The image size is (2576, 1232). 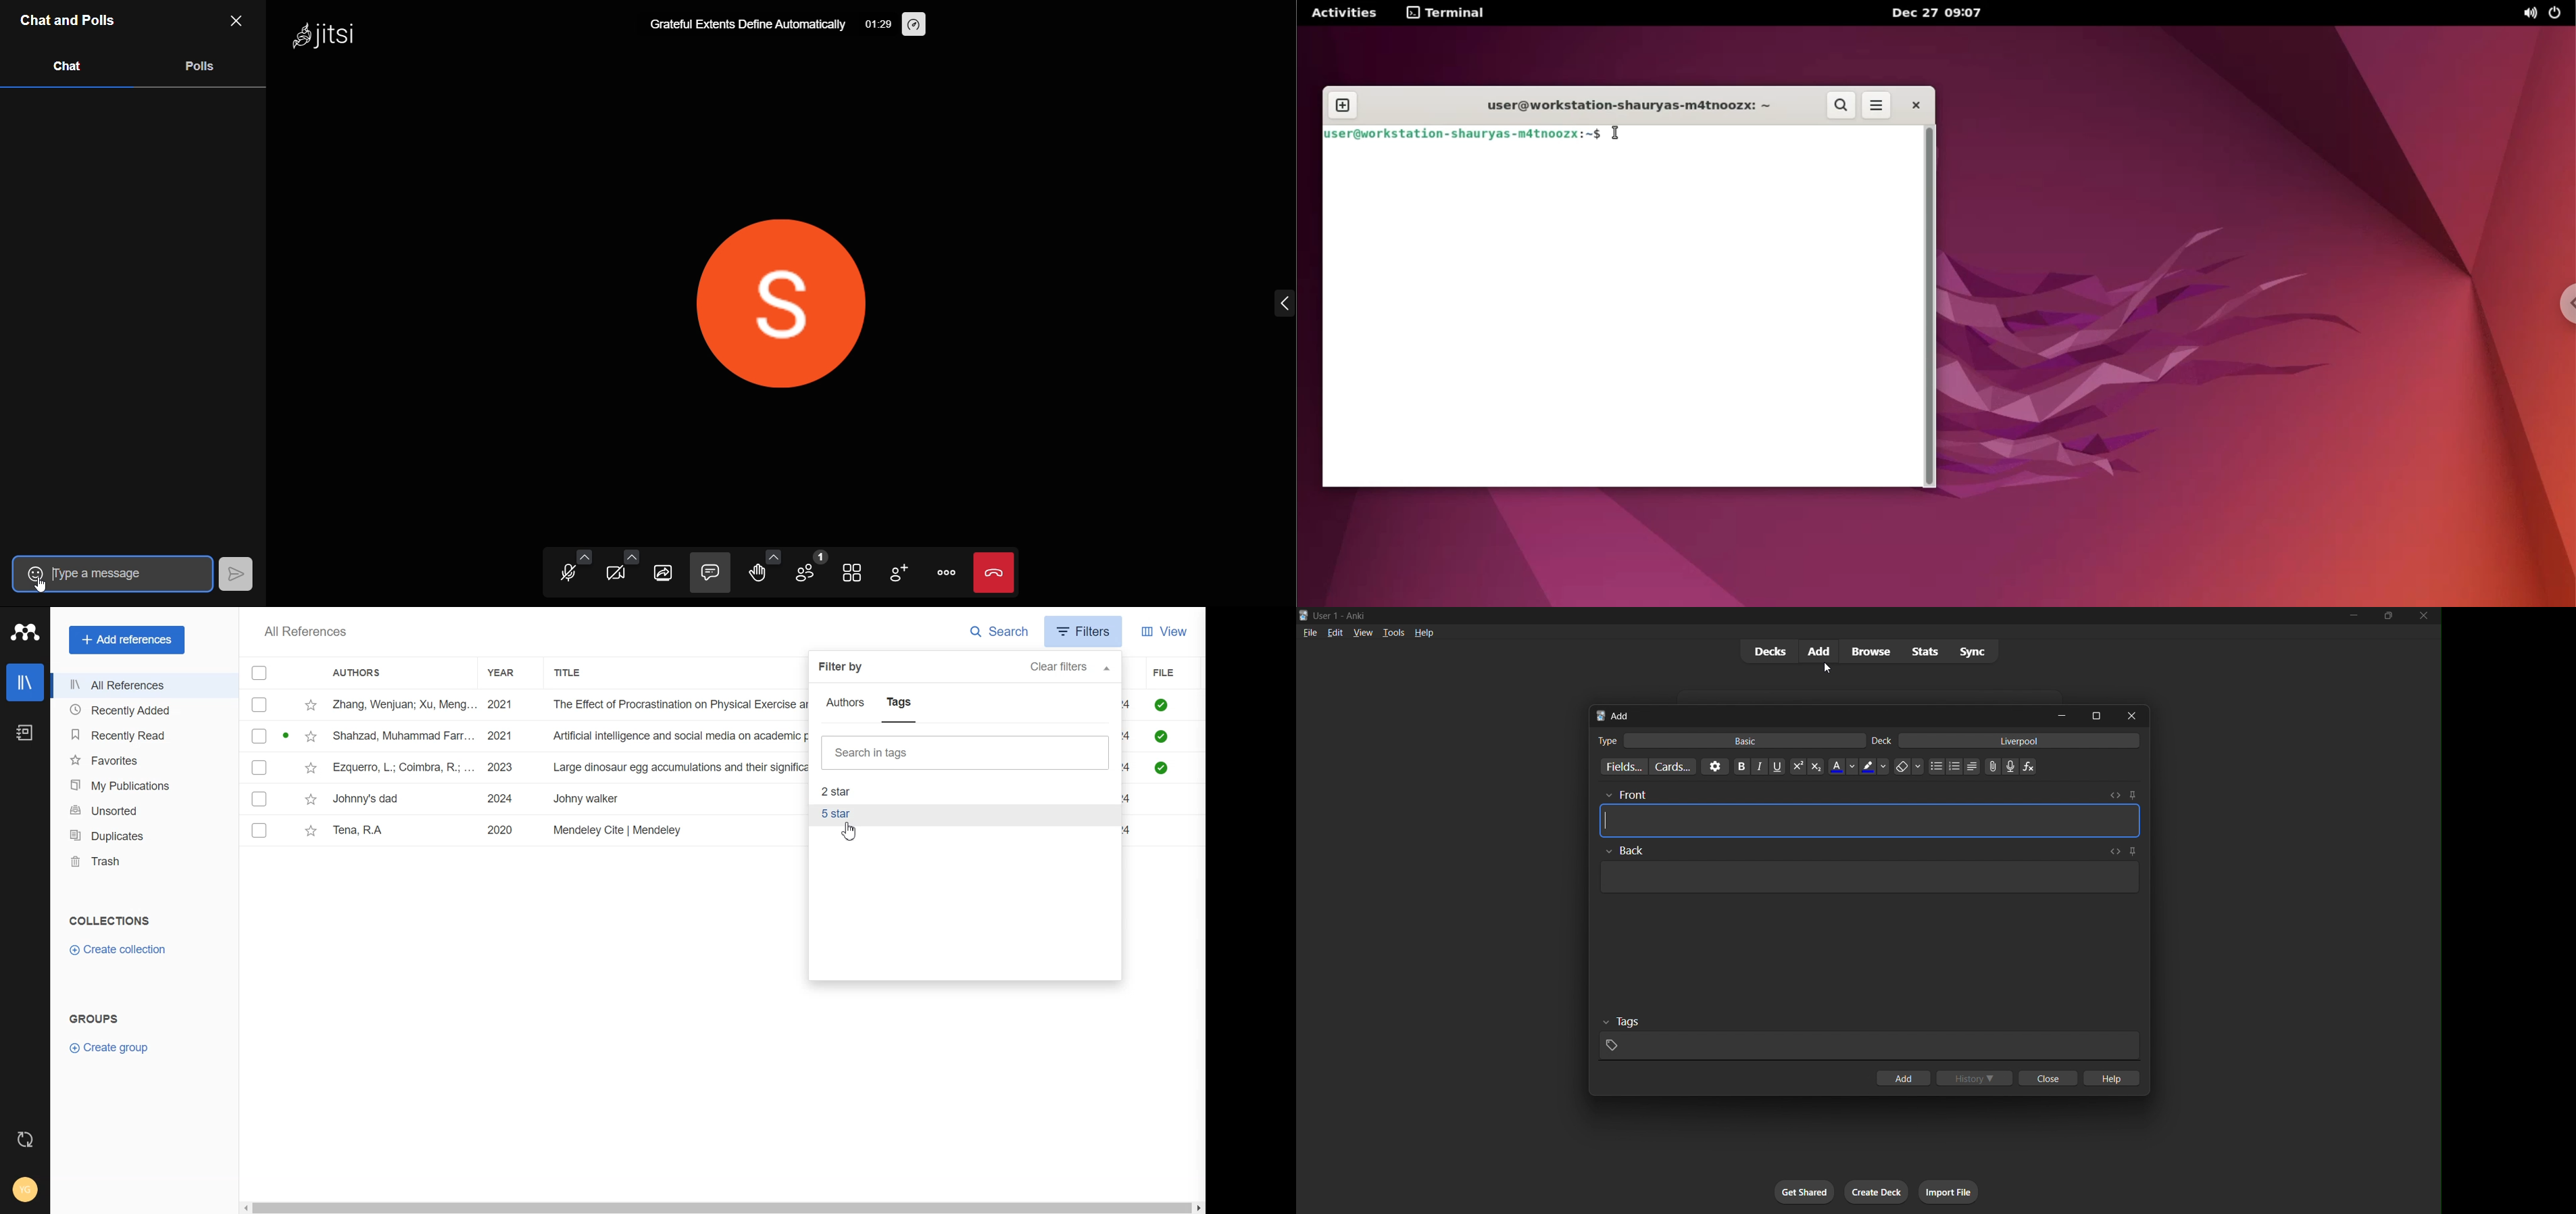 I want to click on Title, so click(x=582, y=673).